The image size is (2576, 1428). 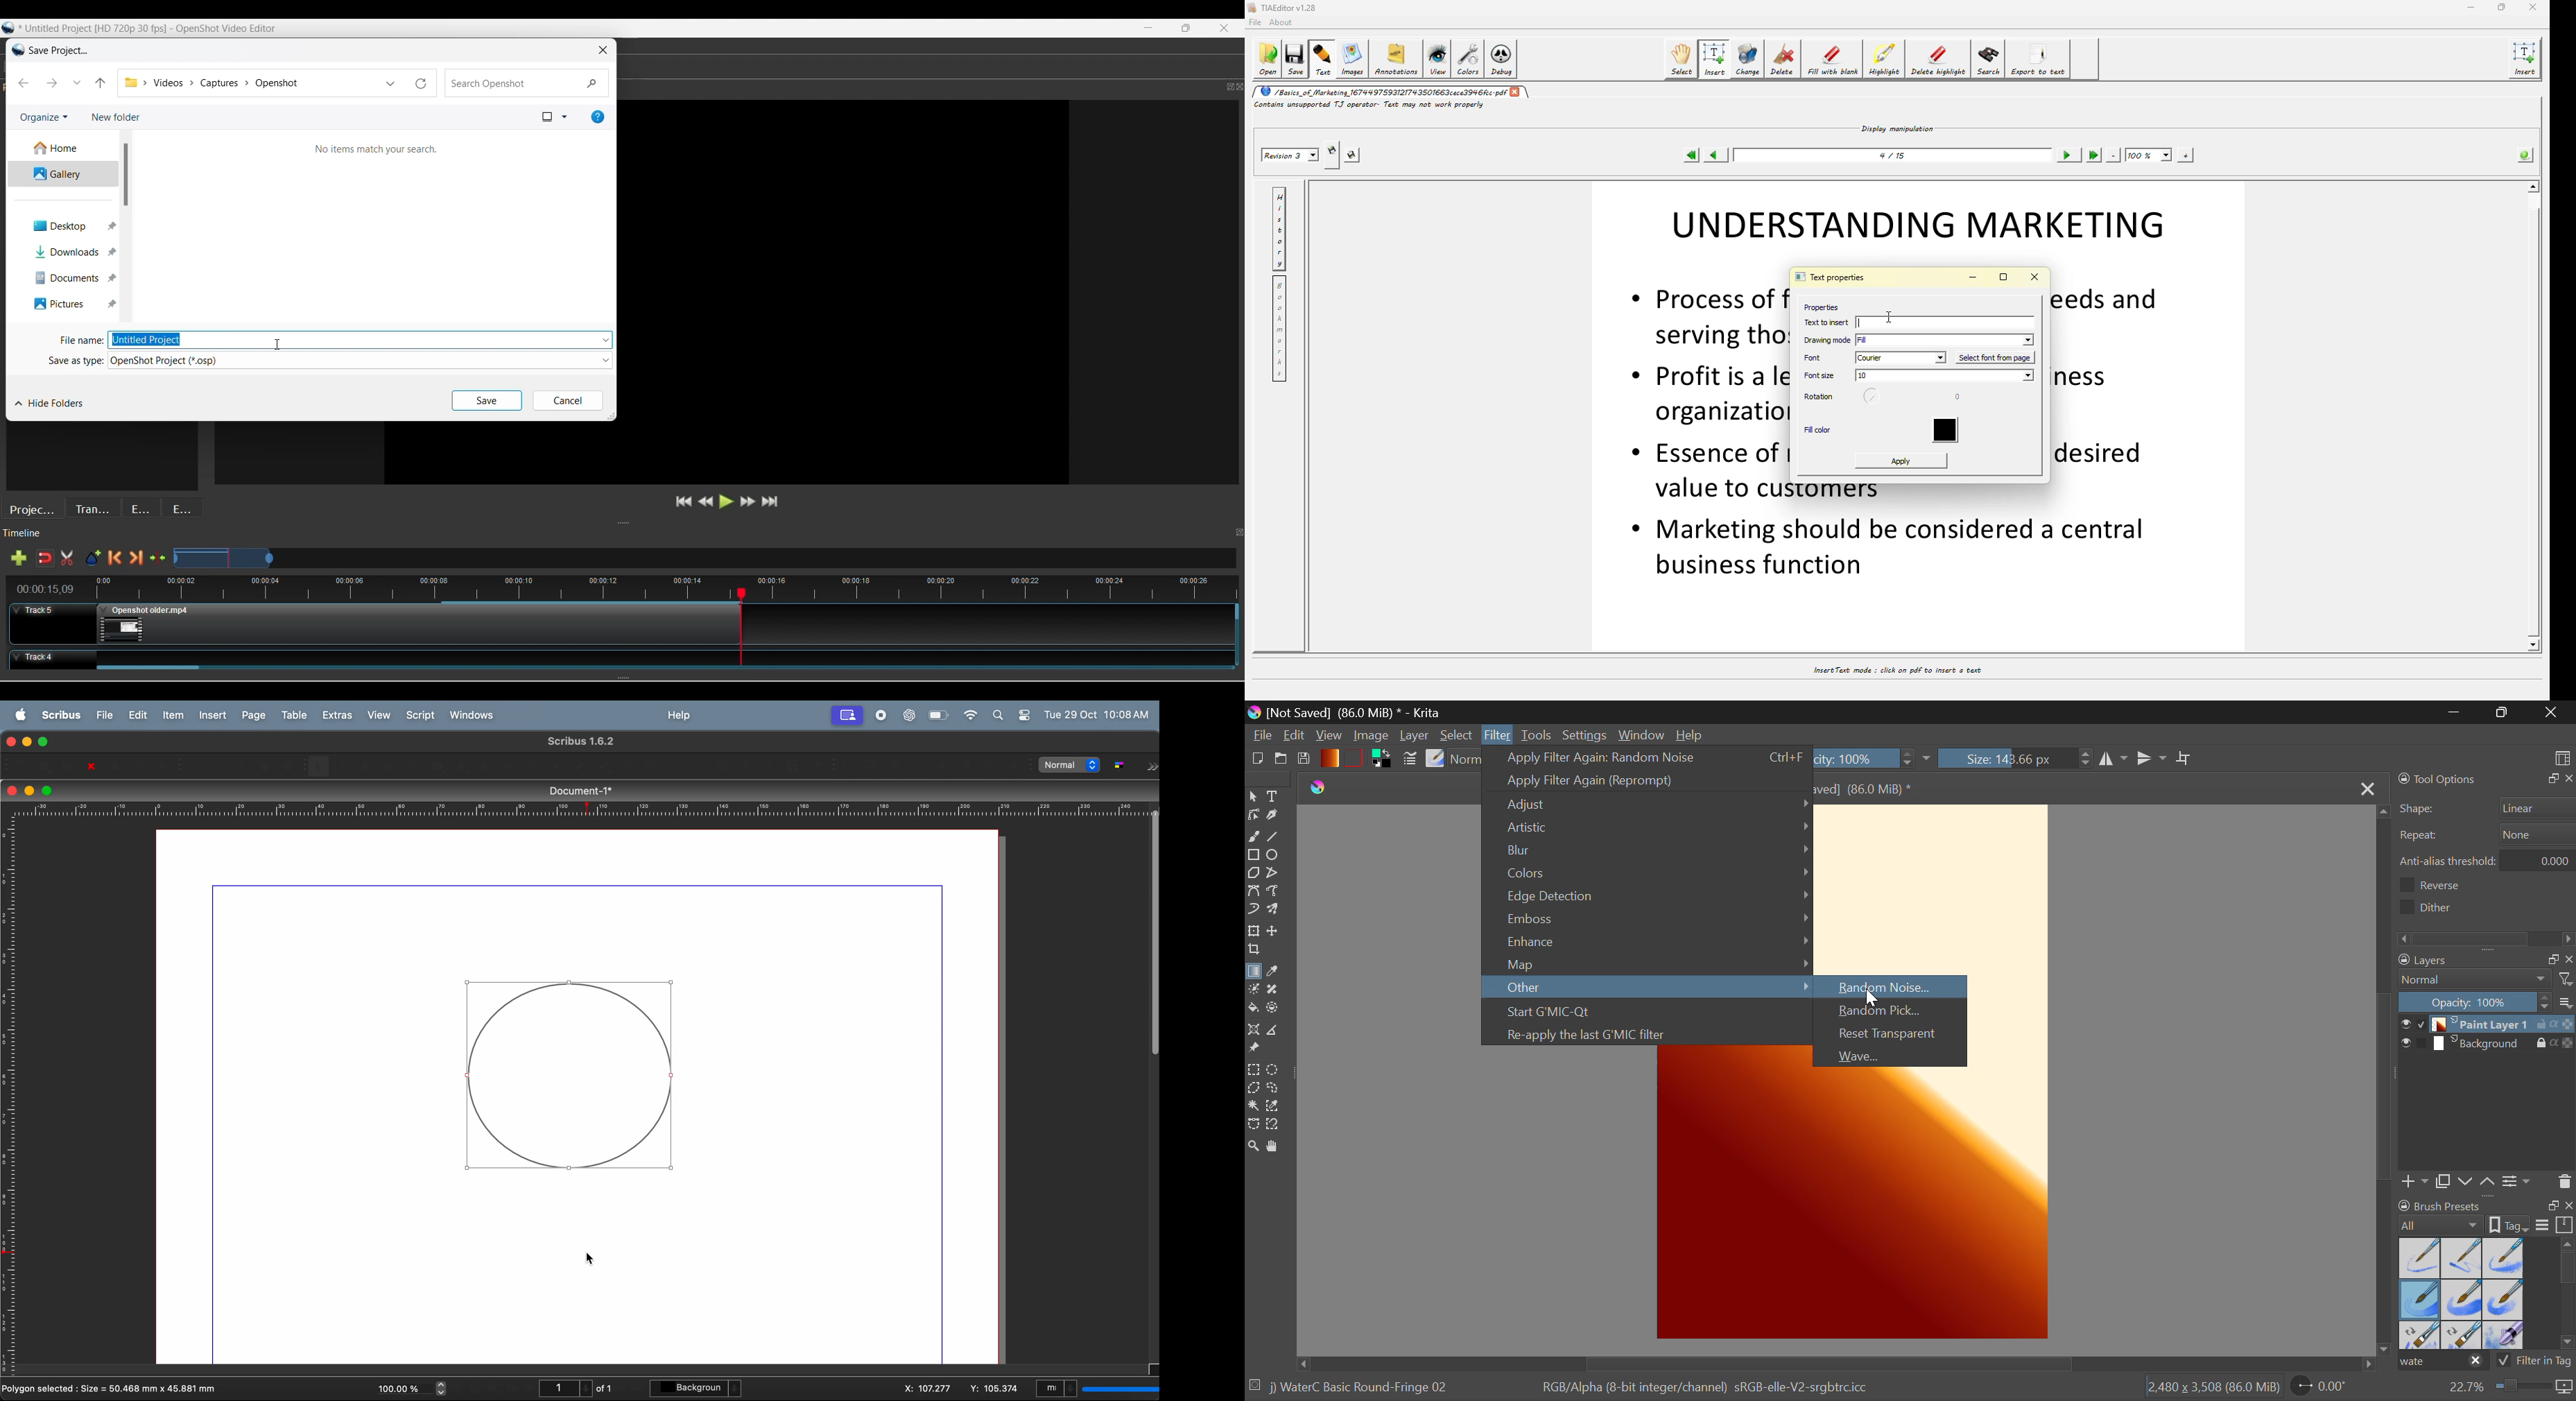 I want to click on insert, so click(x=210, y=716).